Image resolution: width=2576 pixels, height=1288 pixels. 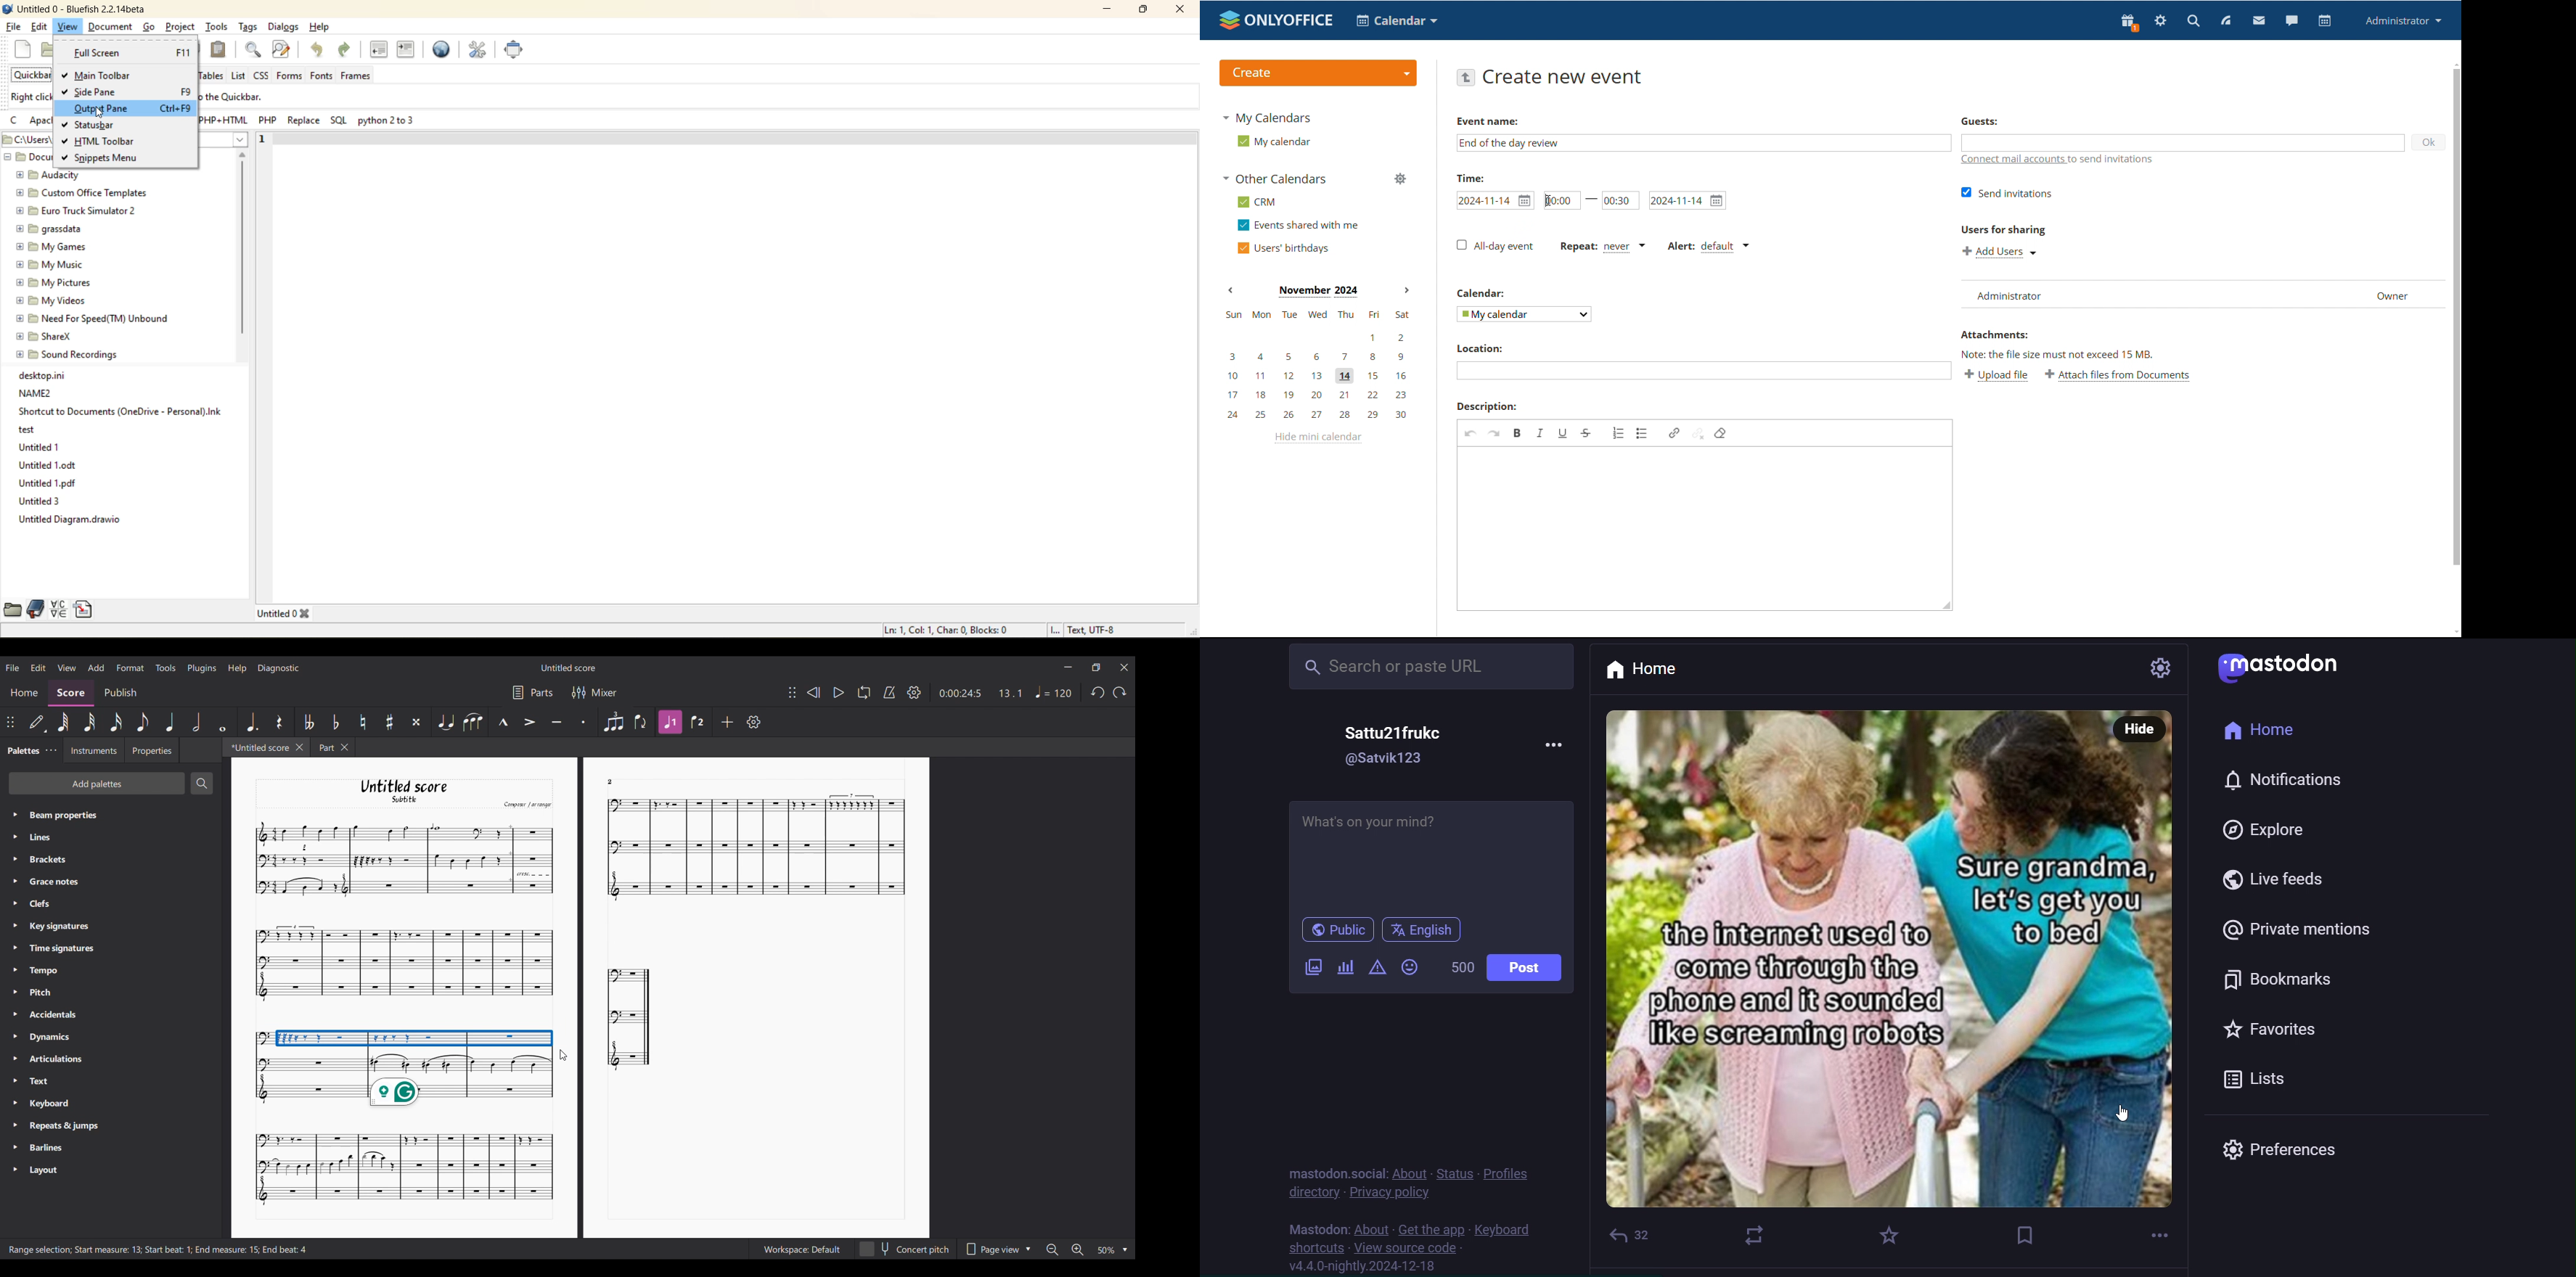 What do you see at coordinates (246, 27) in the screenshot?
I see `tags` at bounding box center [246, 27].